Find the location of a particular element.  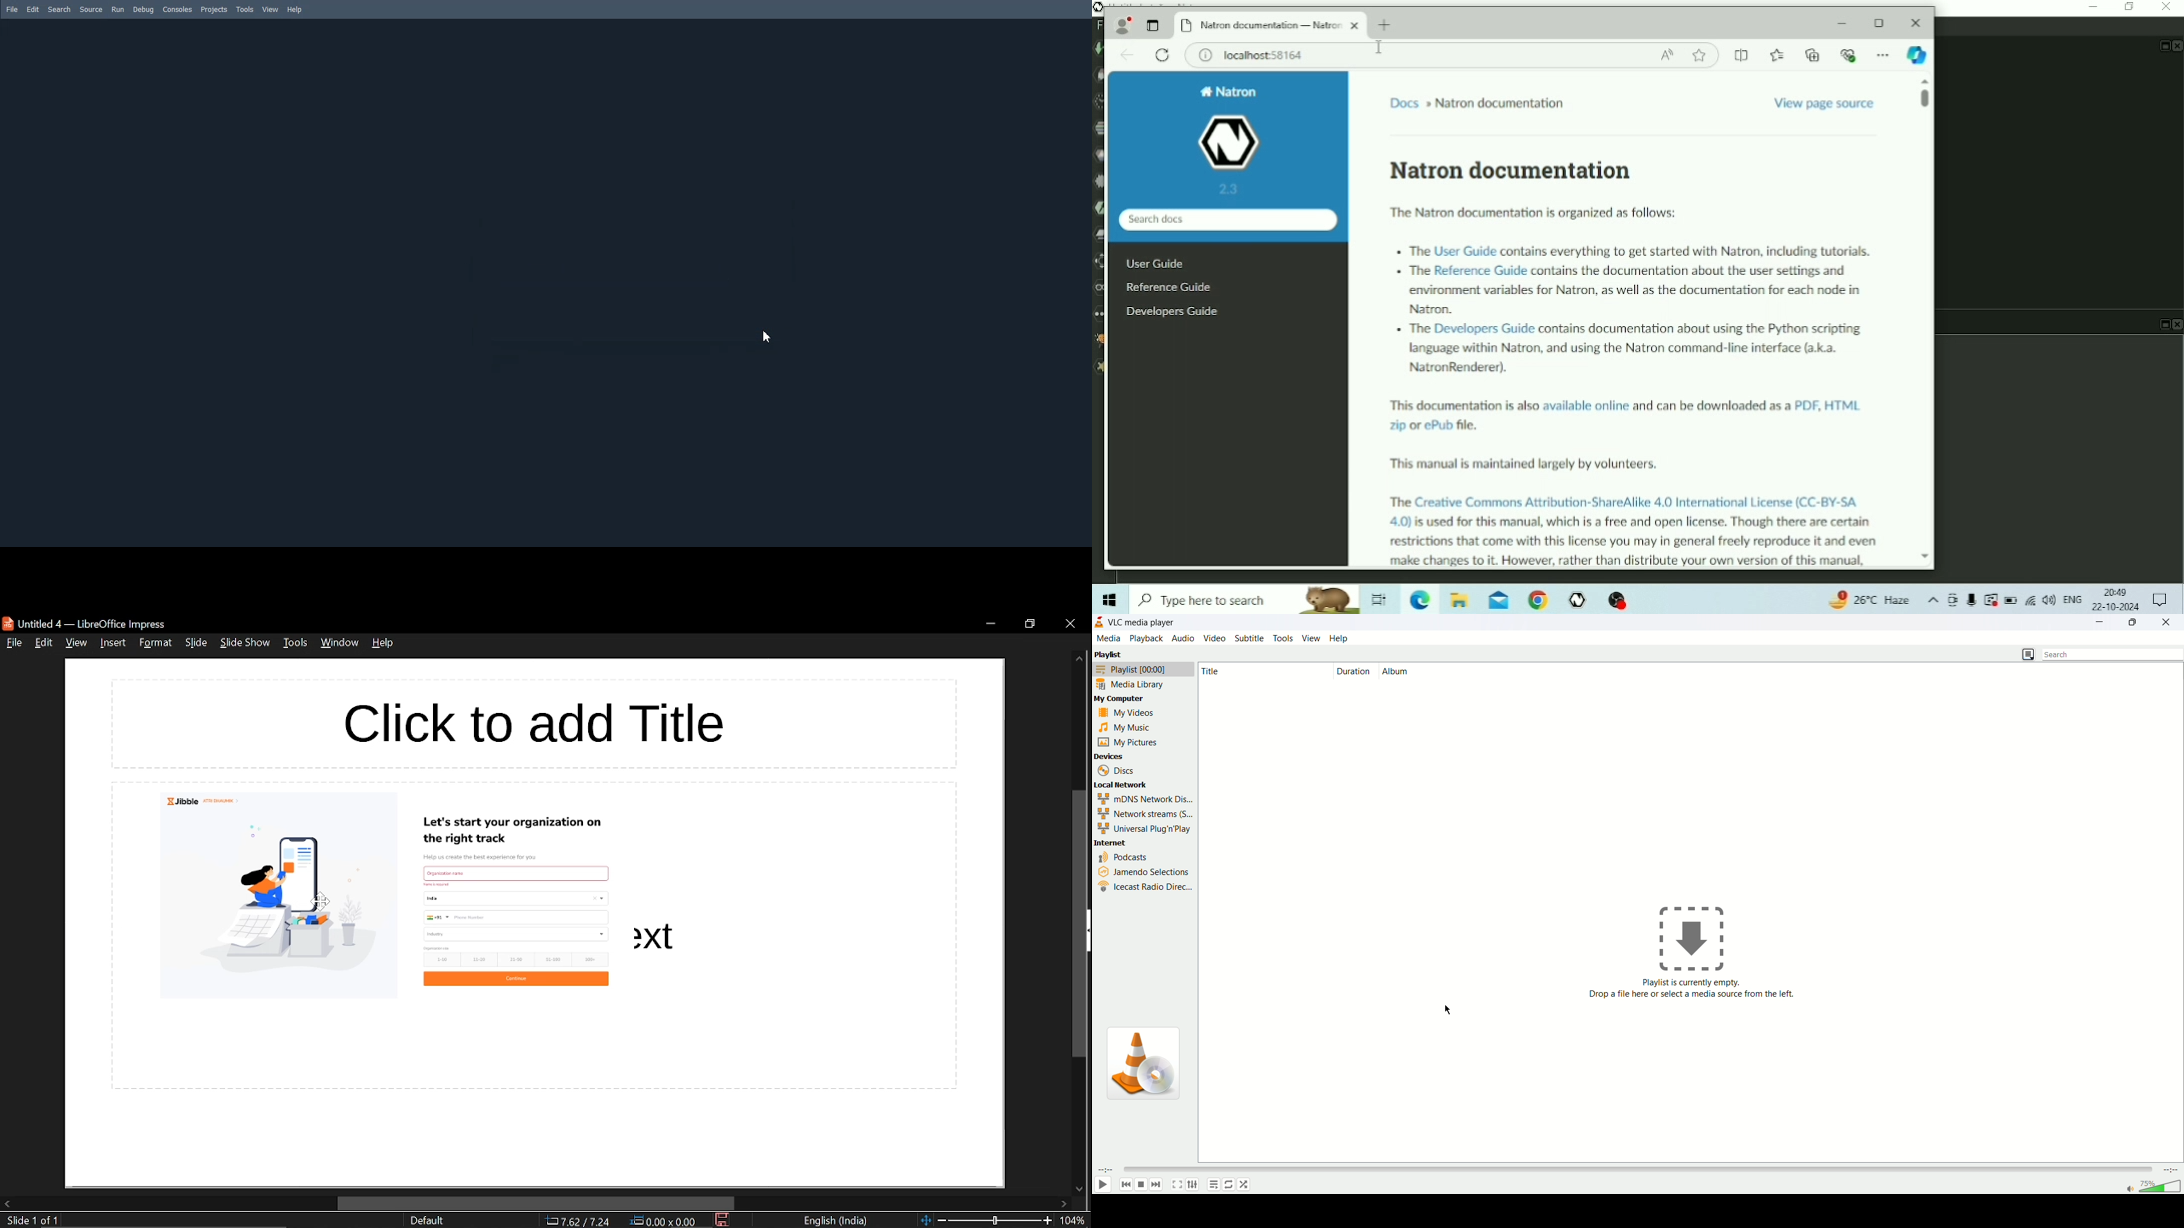

audio is located at coordinates (1184, 640).